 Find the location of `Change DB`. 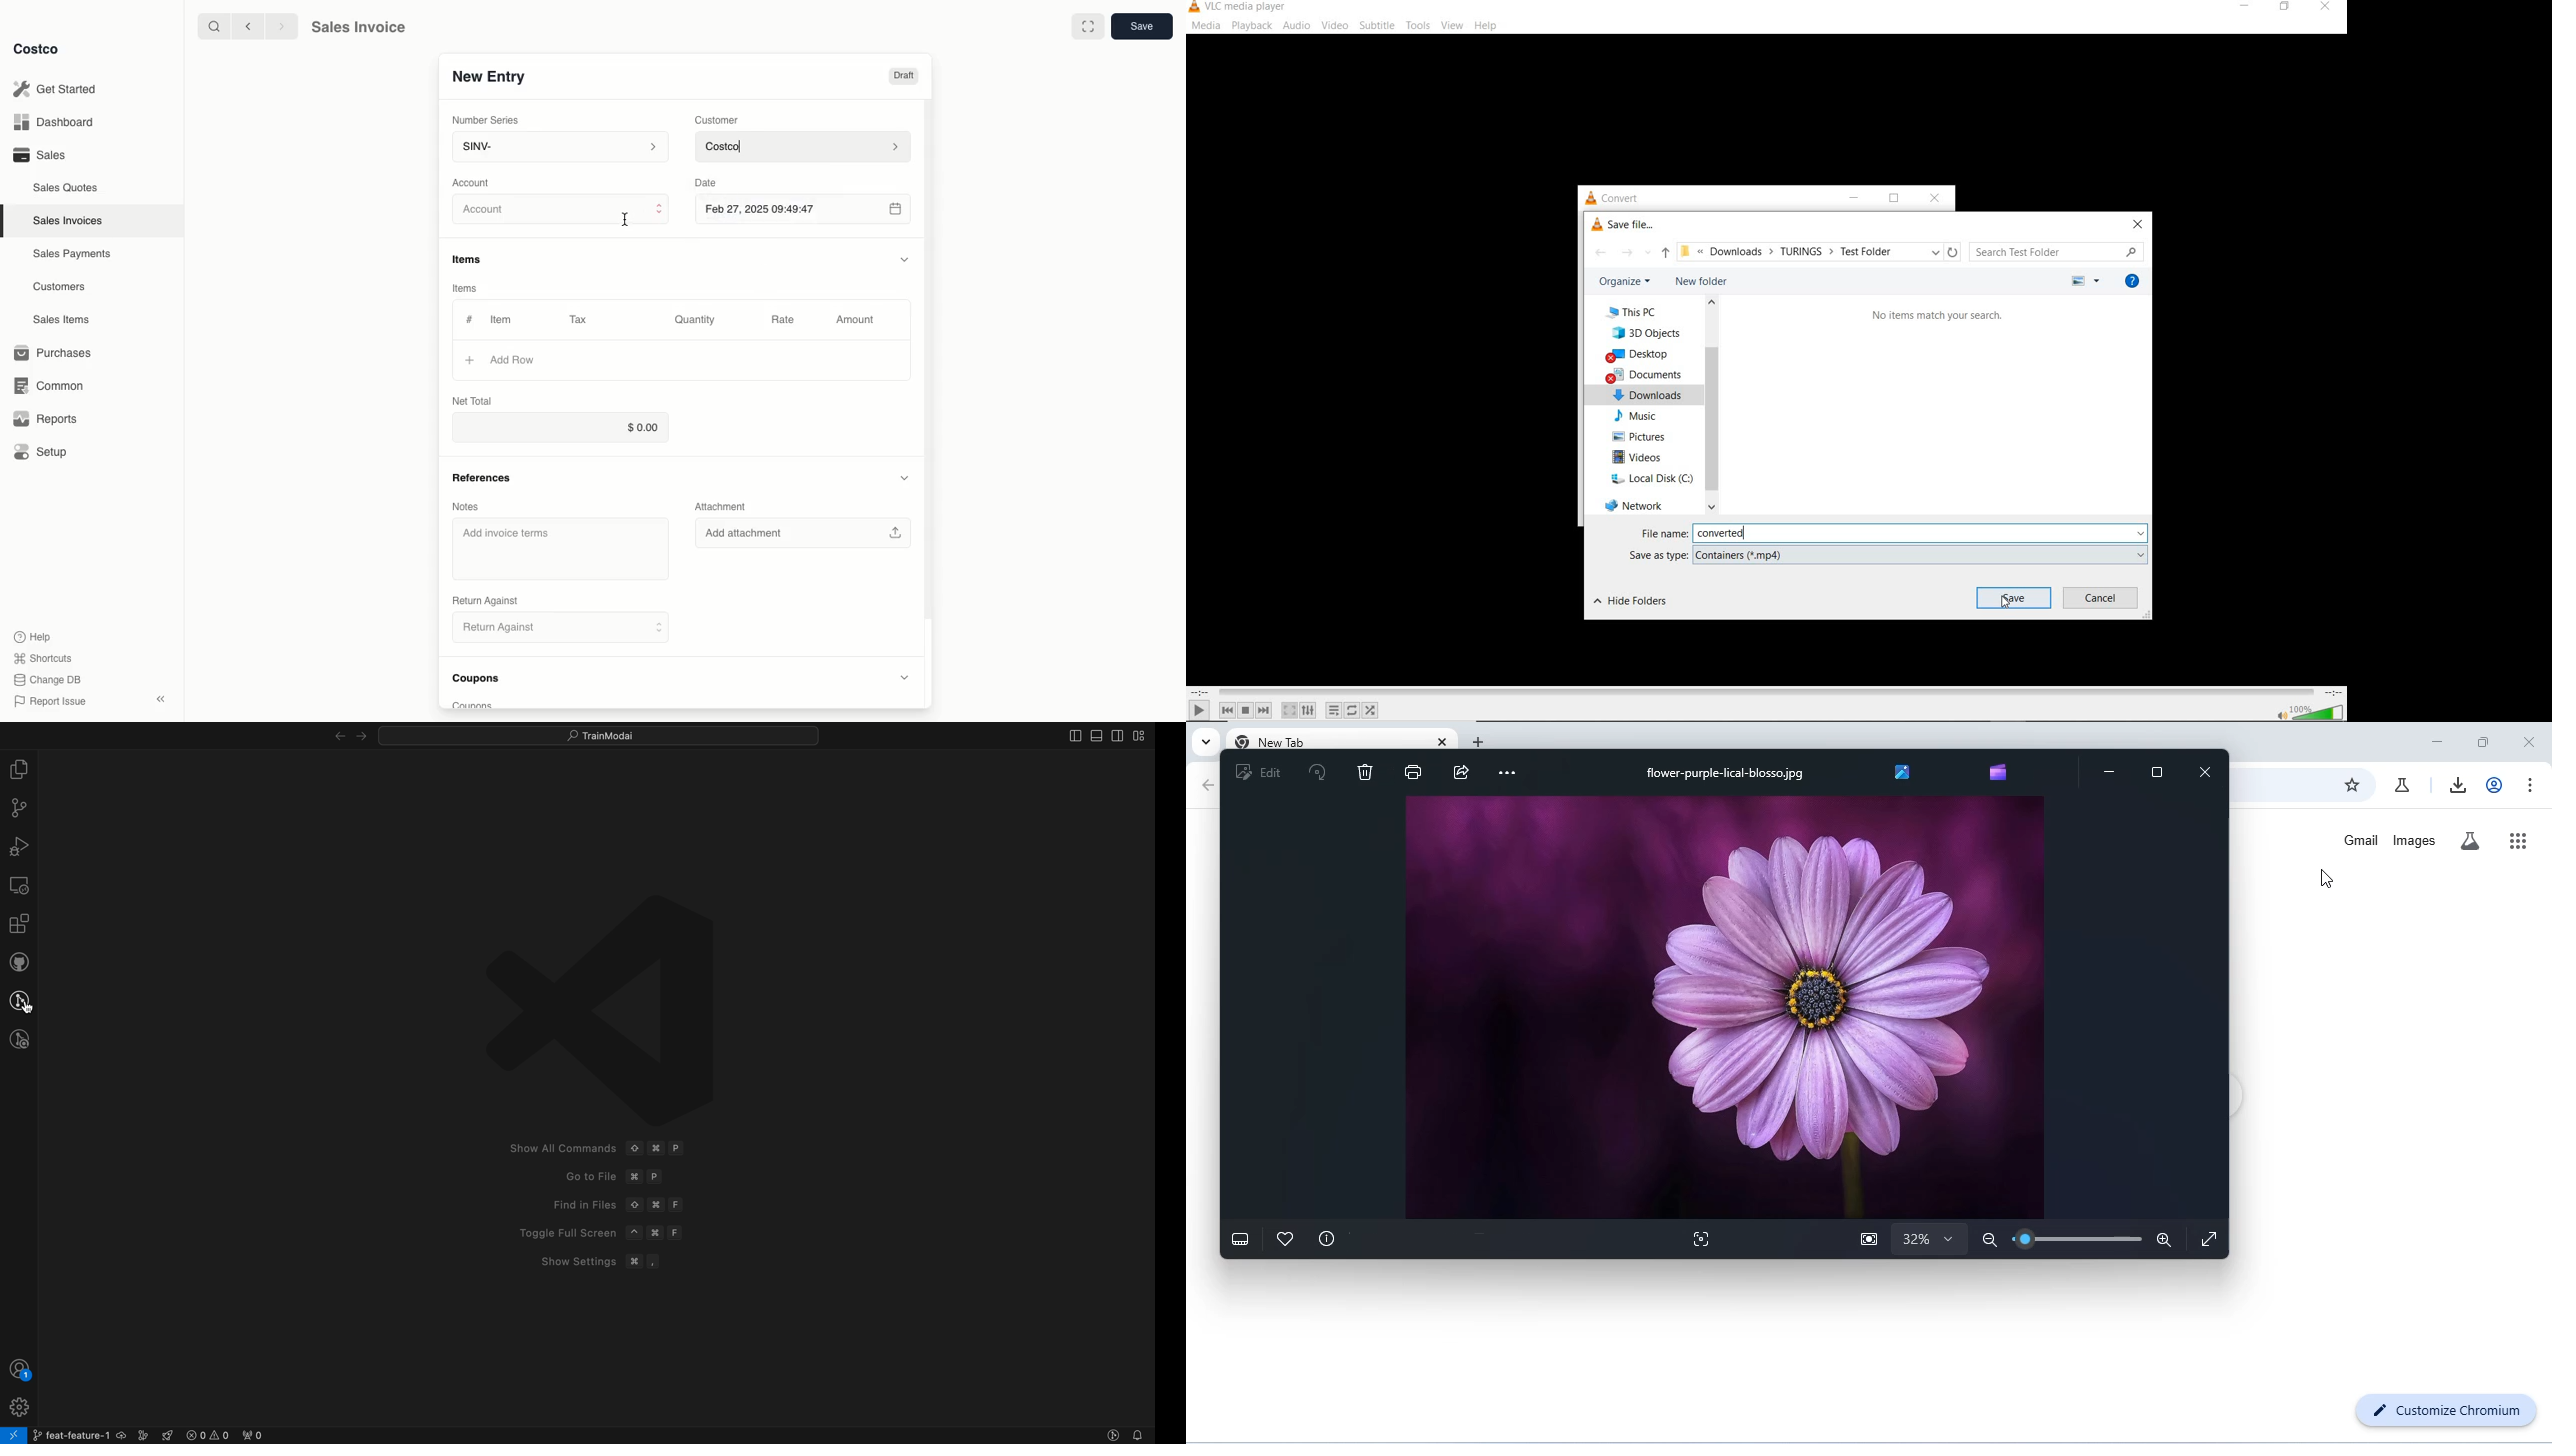

Change DB is located at coordinates (49, 677).